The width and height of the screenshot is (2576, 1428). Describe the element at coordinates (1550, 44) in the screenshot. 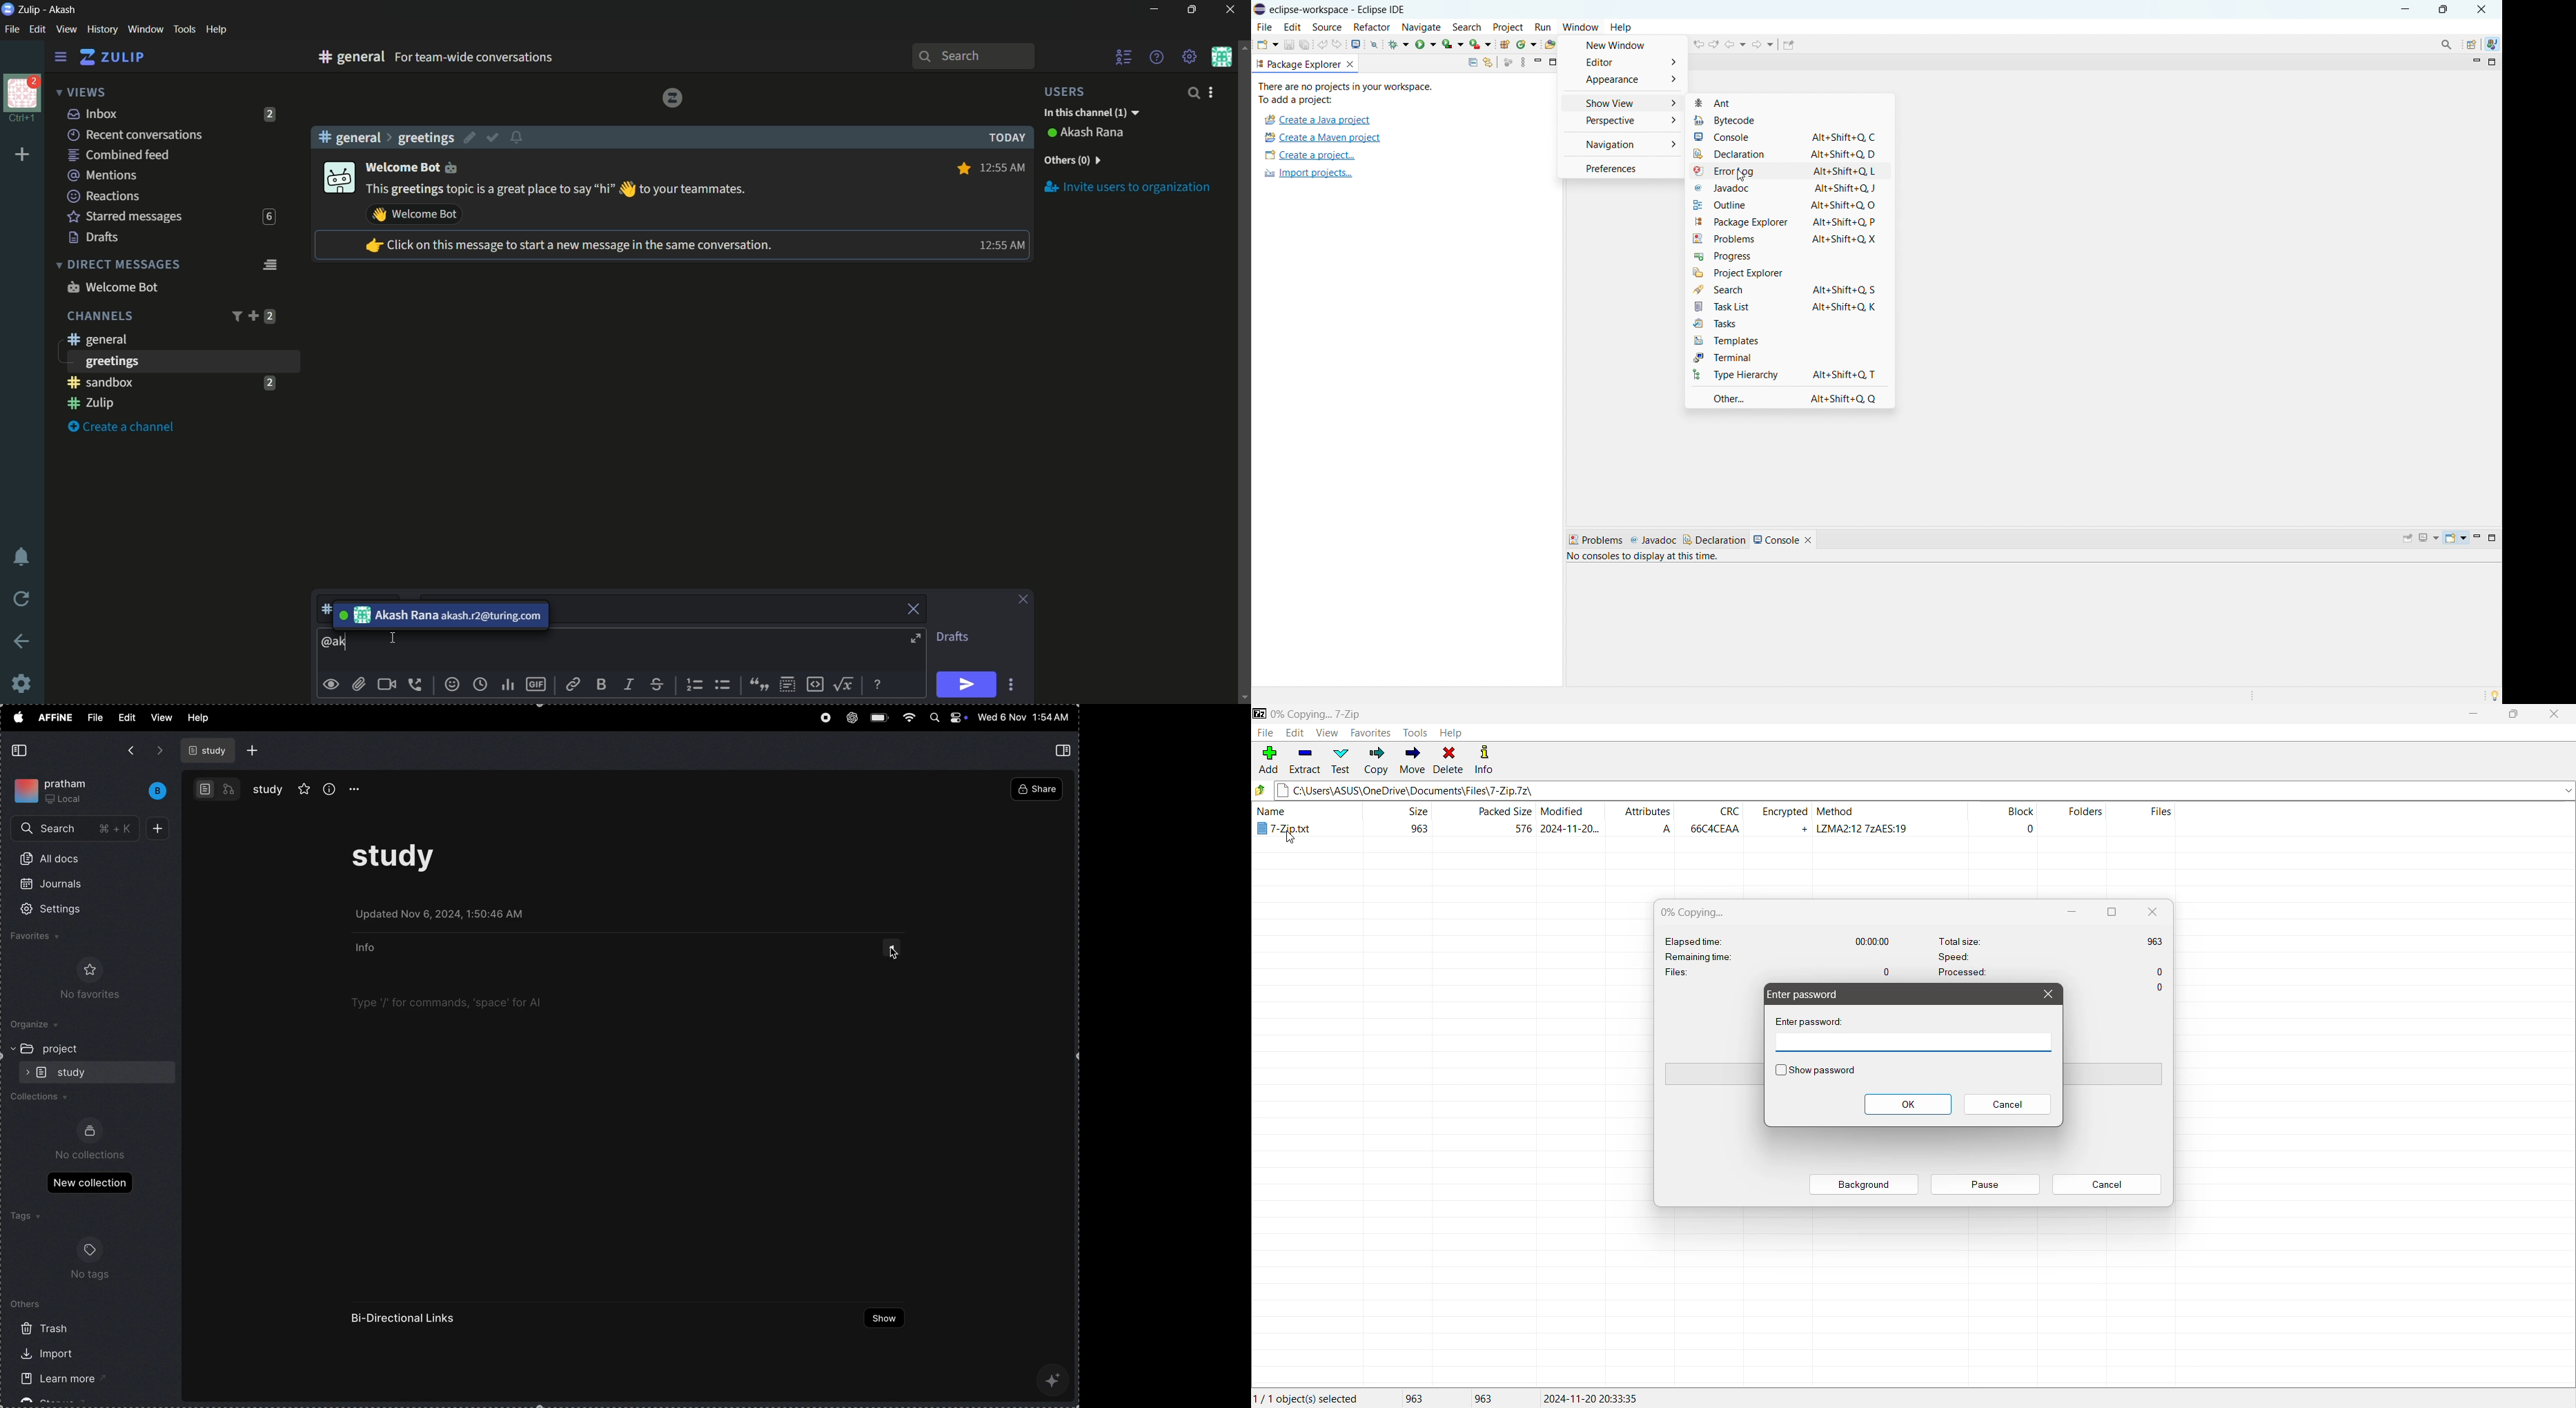

I see `open type` at that location.